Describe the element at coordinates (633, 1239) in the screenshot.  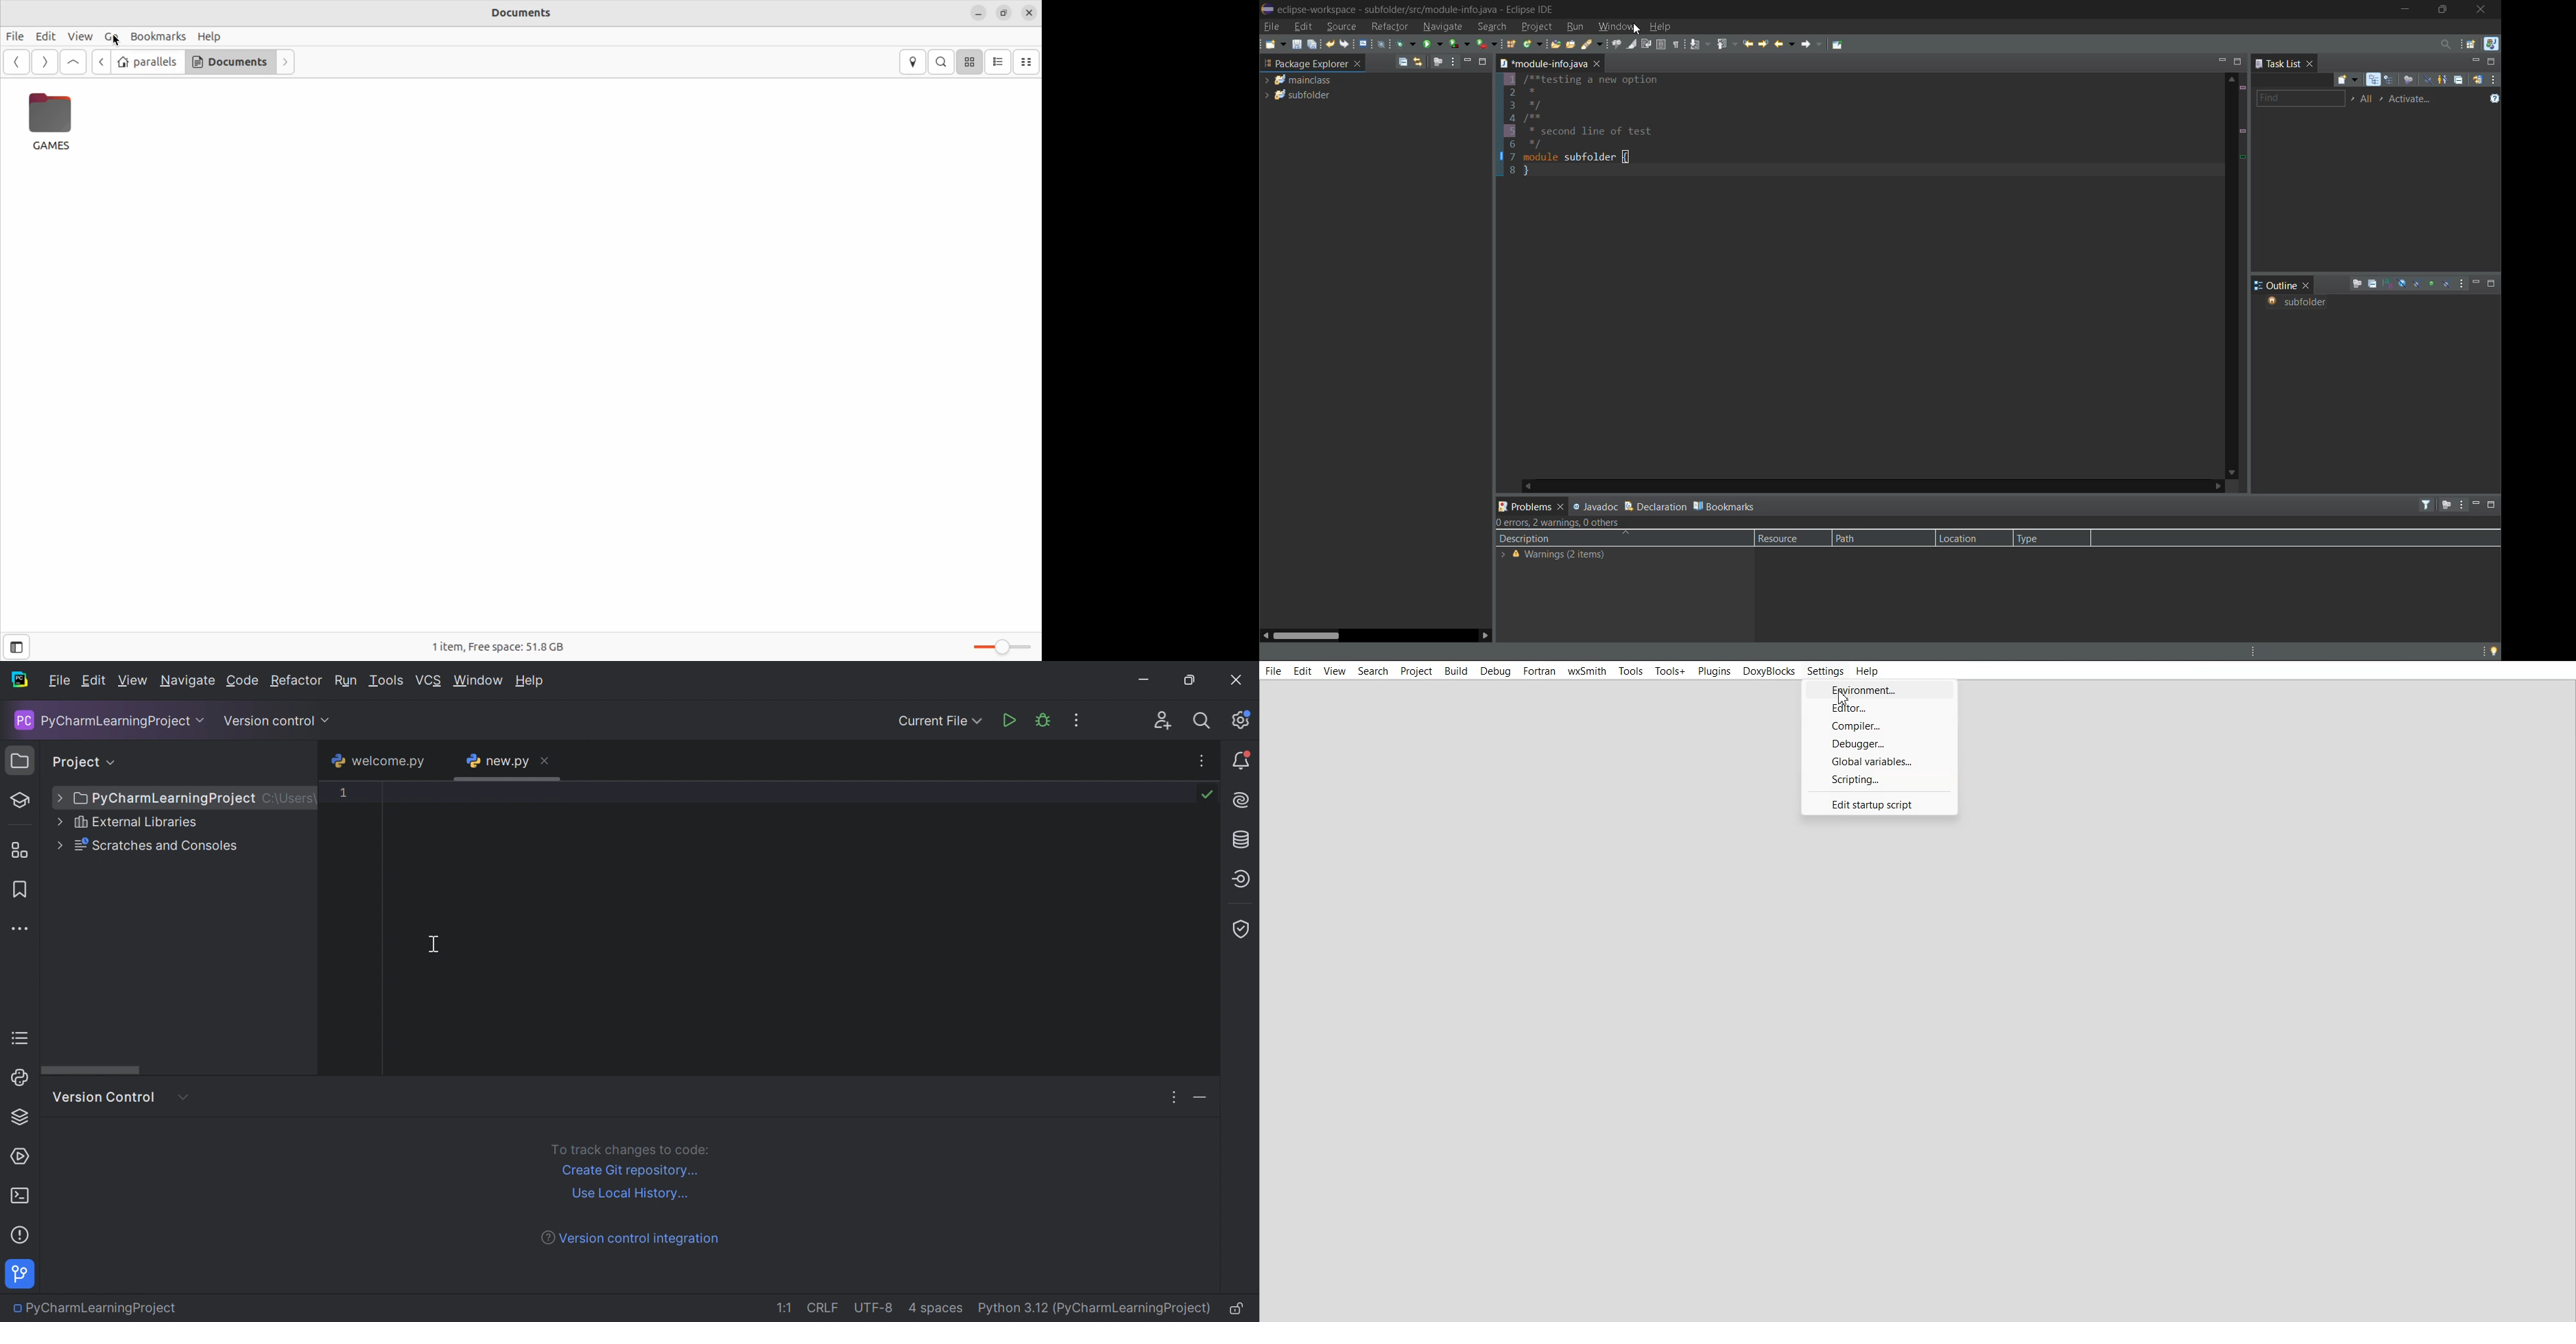
I see `Version control integration` at that location.